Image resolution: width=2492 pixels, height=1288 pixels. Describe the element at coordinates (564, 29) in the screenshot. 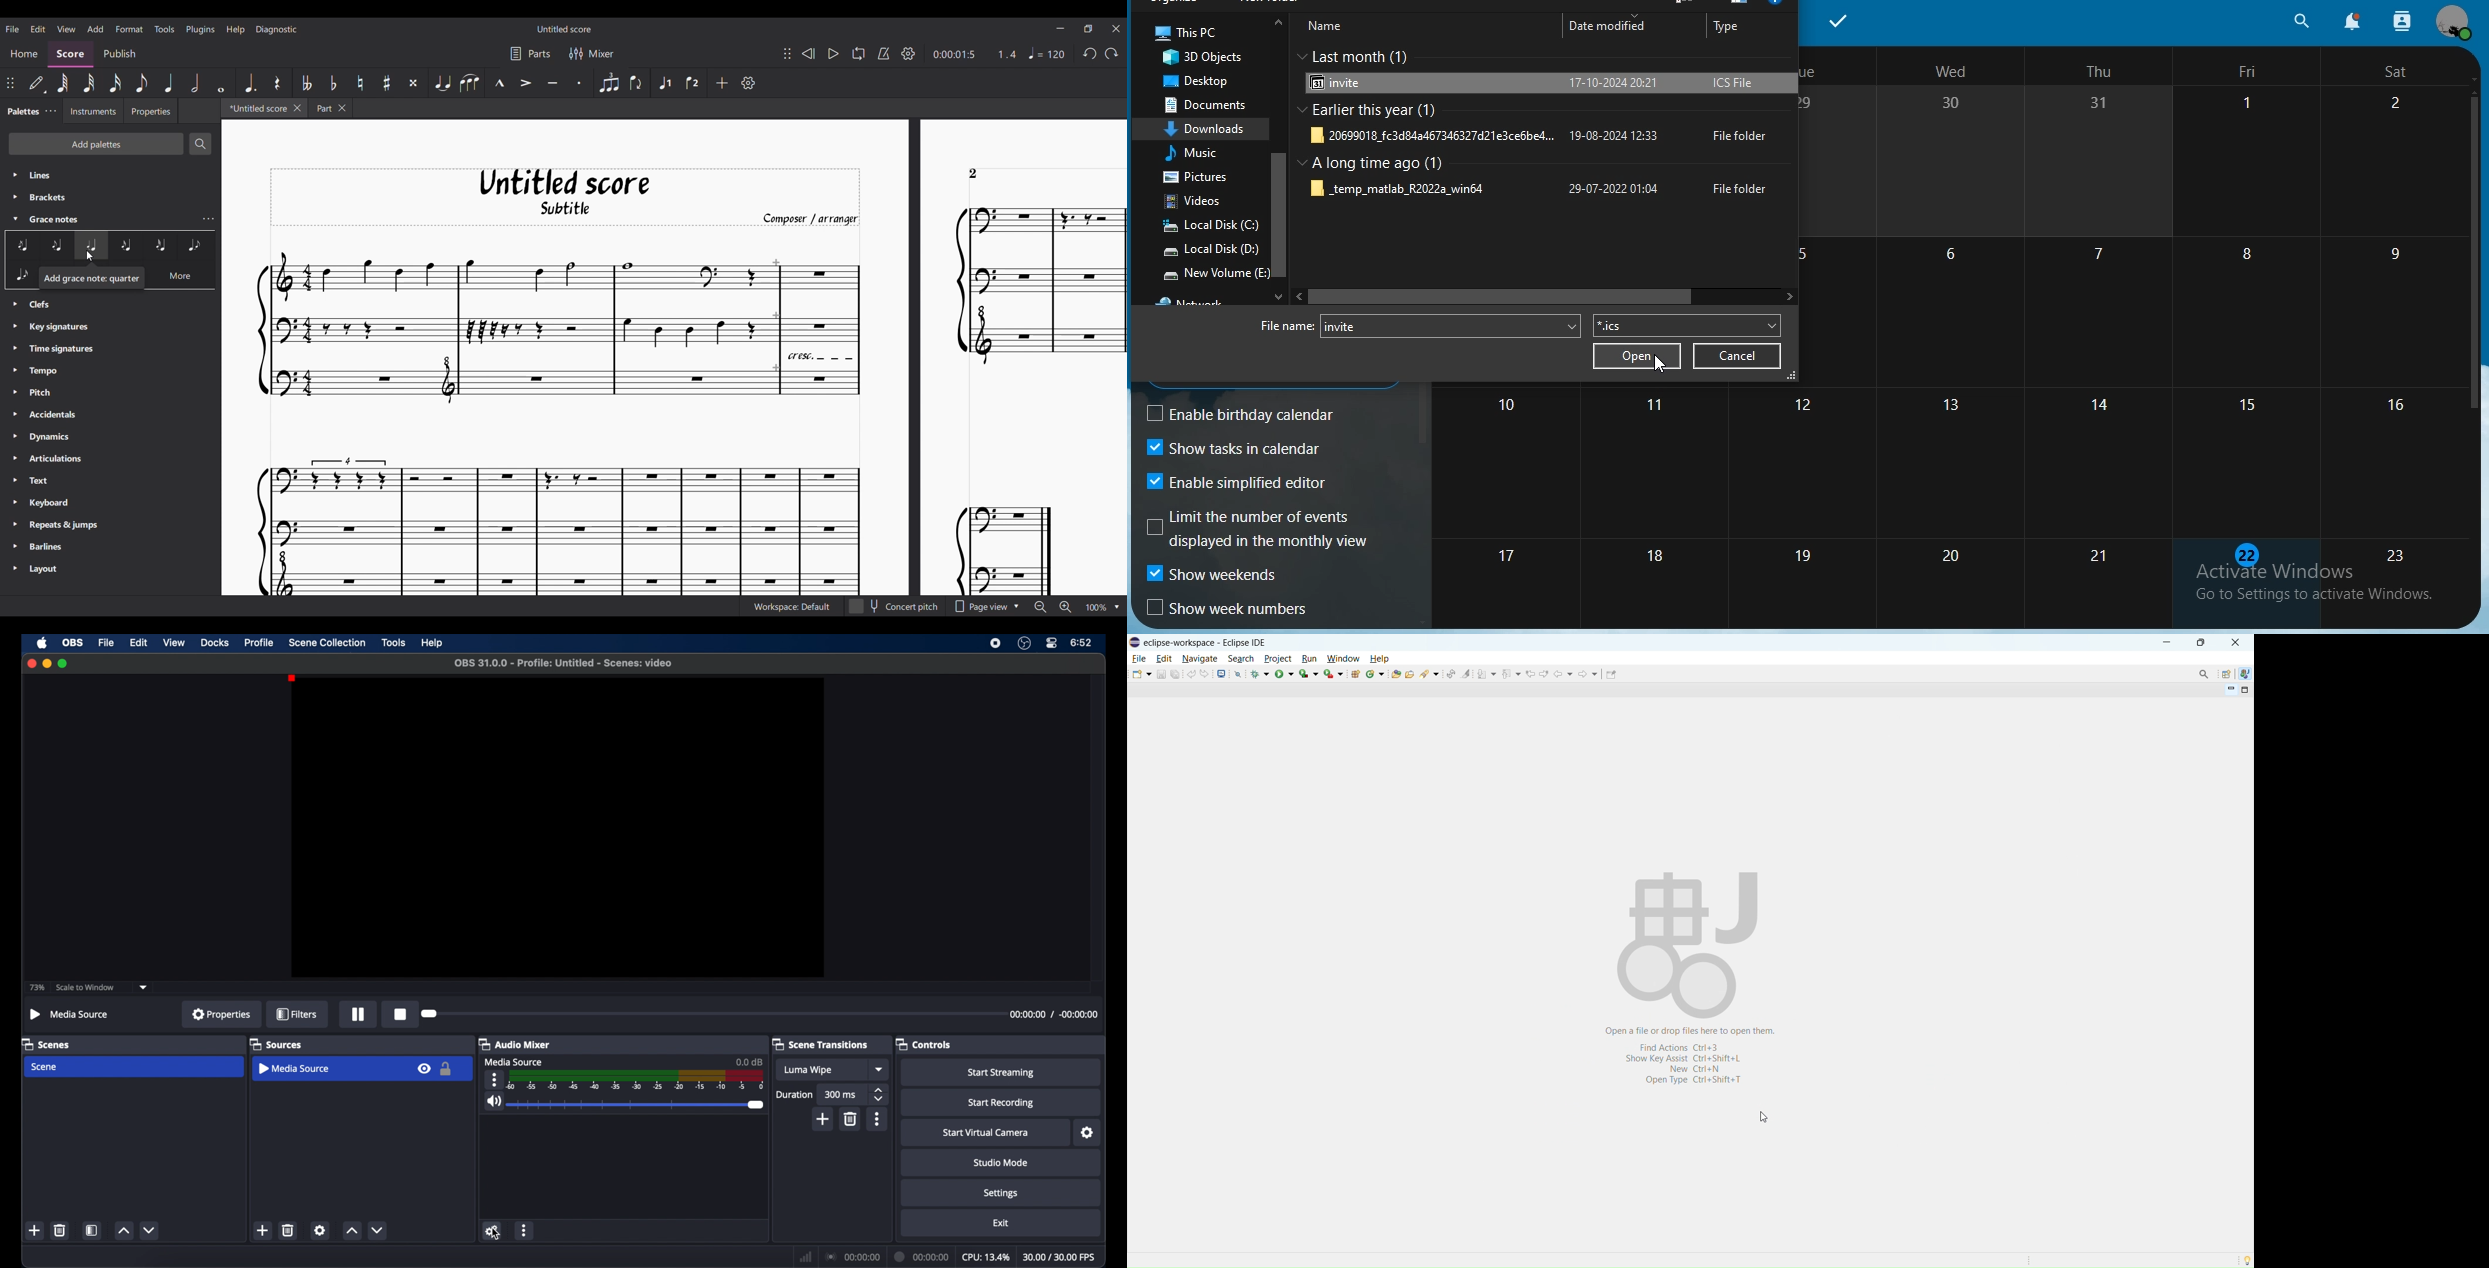

I see `Score title` at that location.